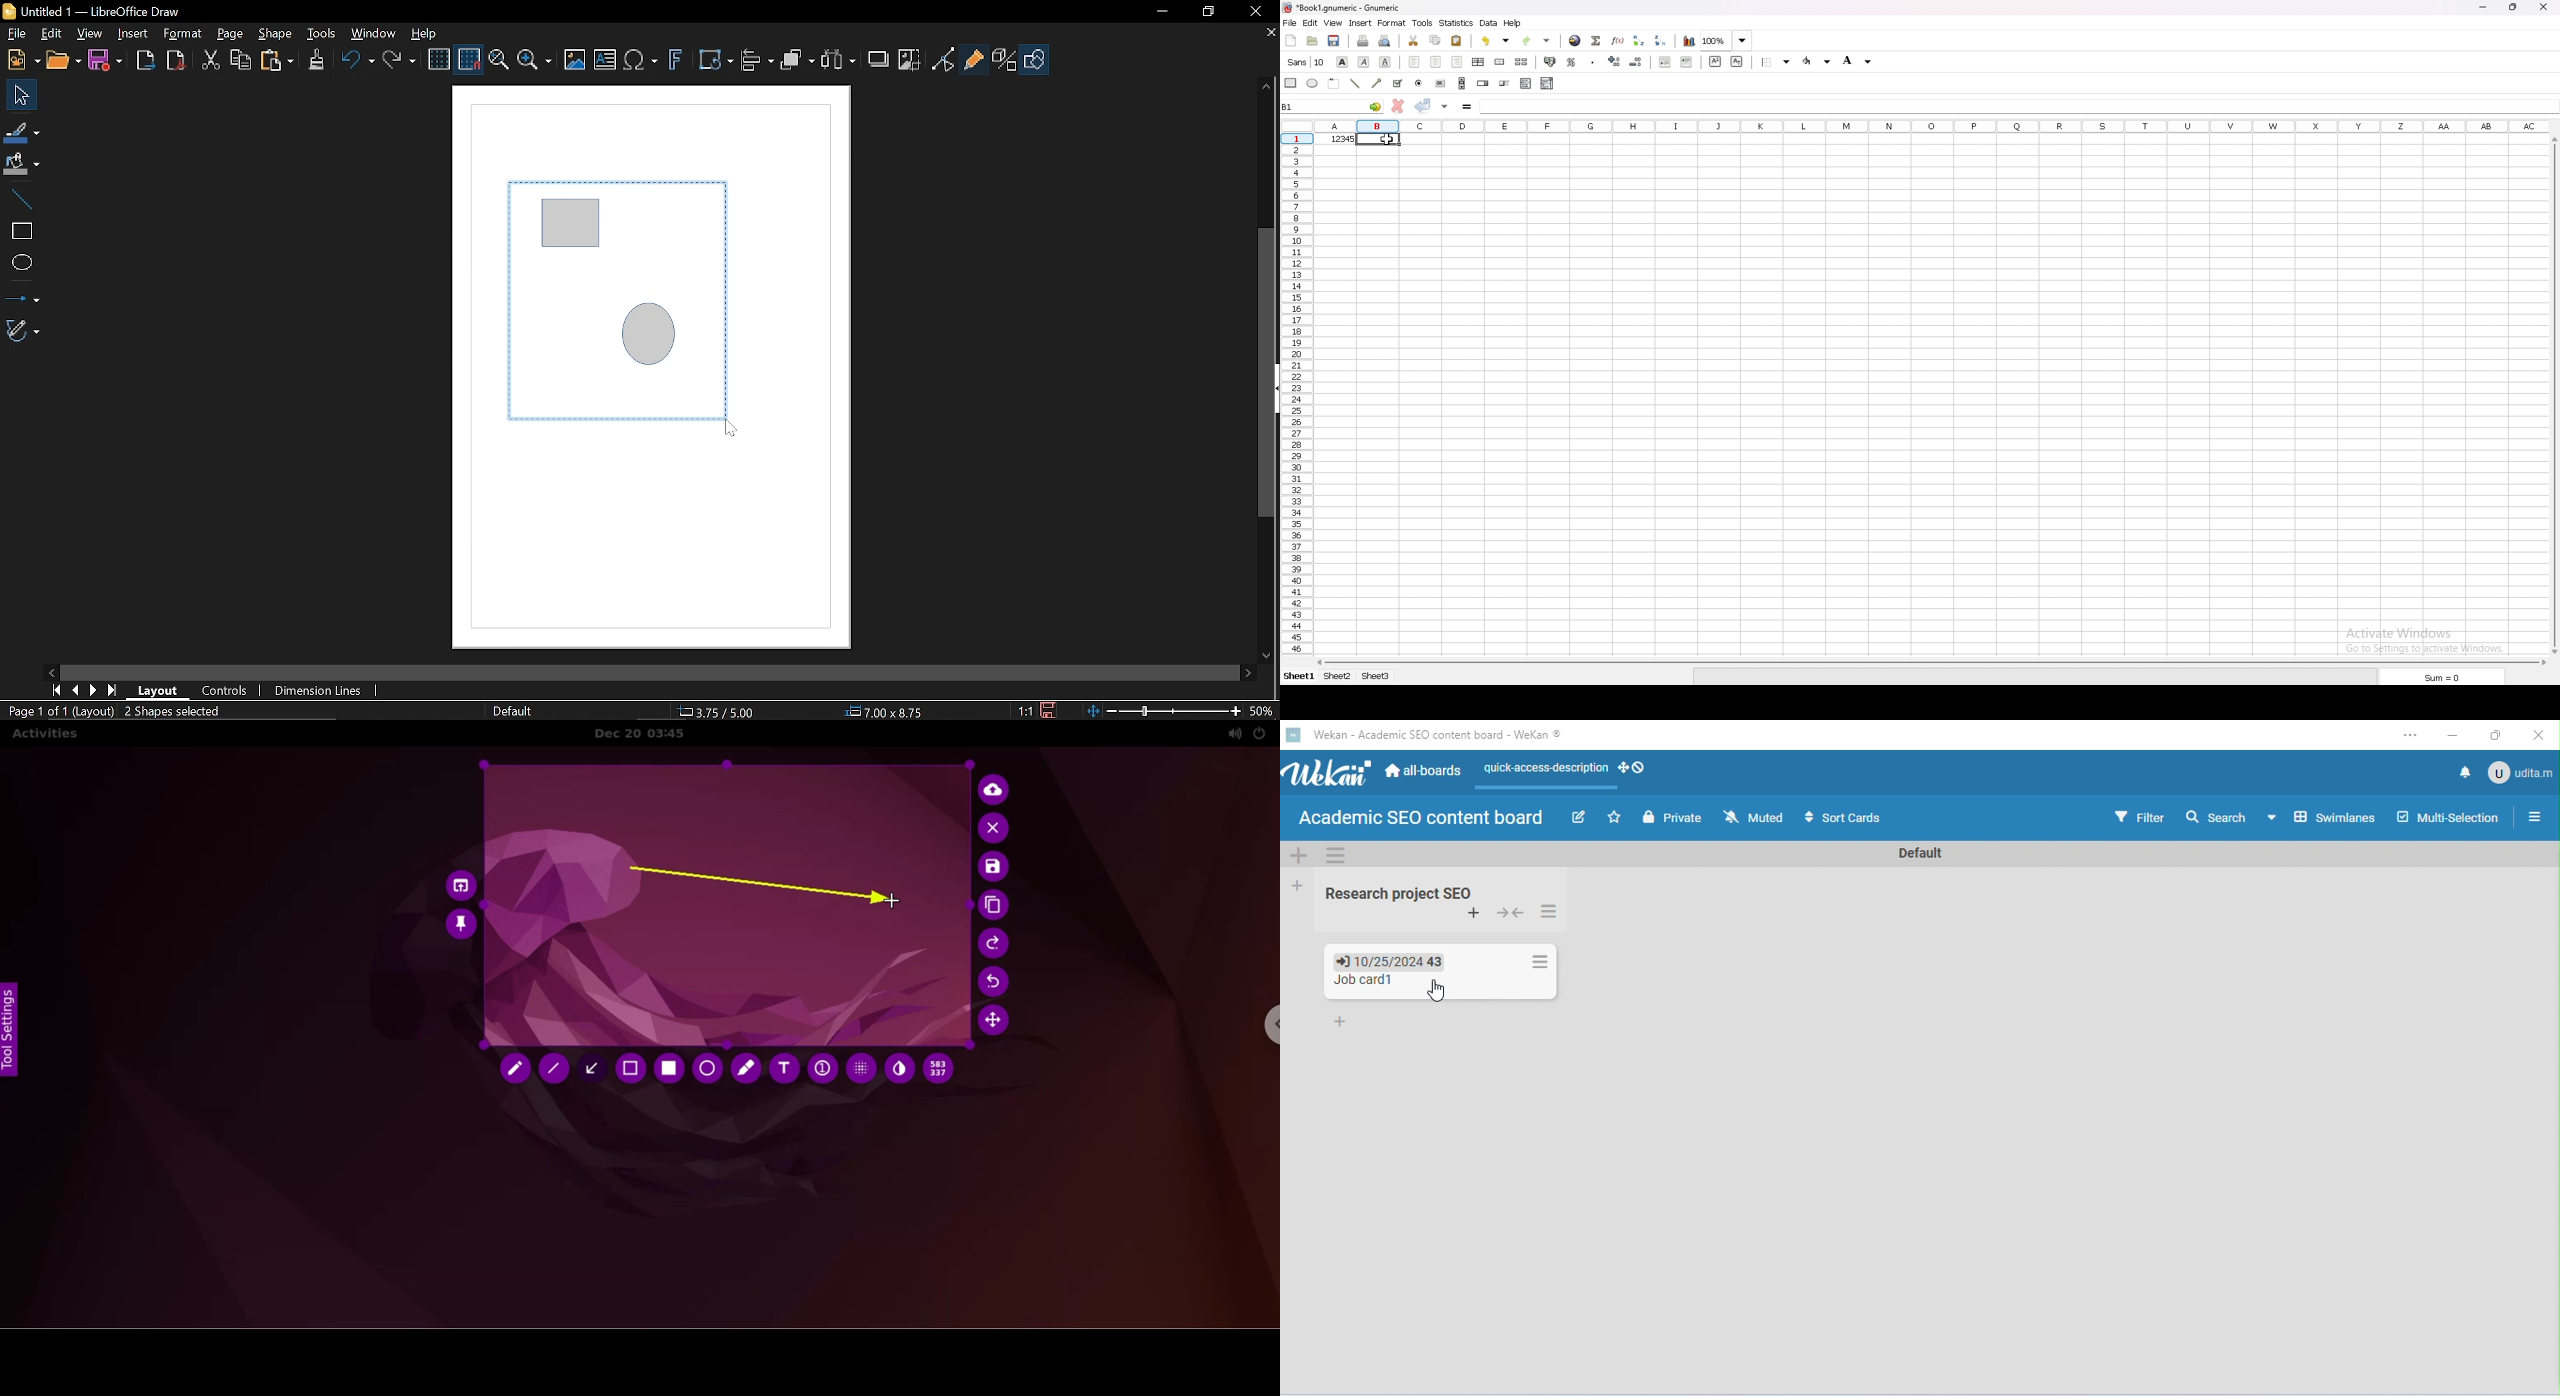  I want to click on line, so click(1355, 83).